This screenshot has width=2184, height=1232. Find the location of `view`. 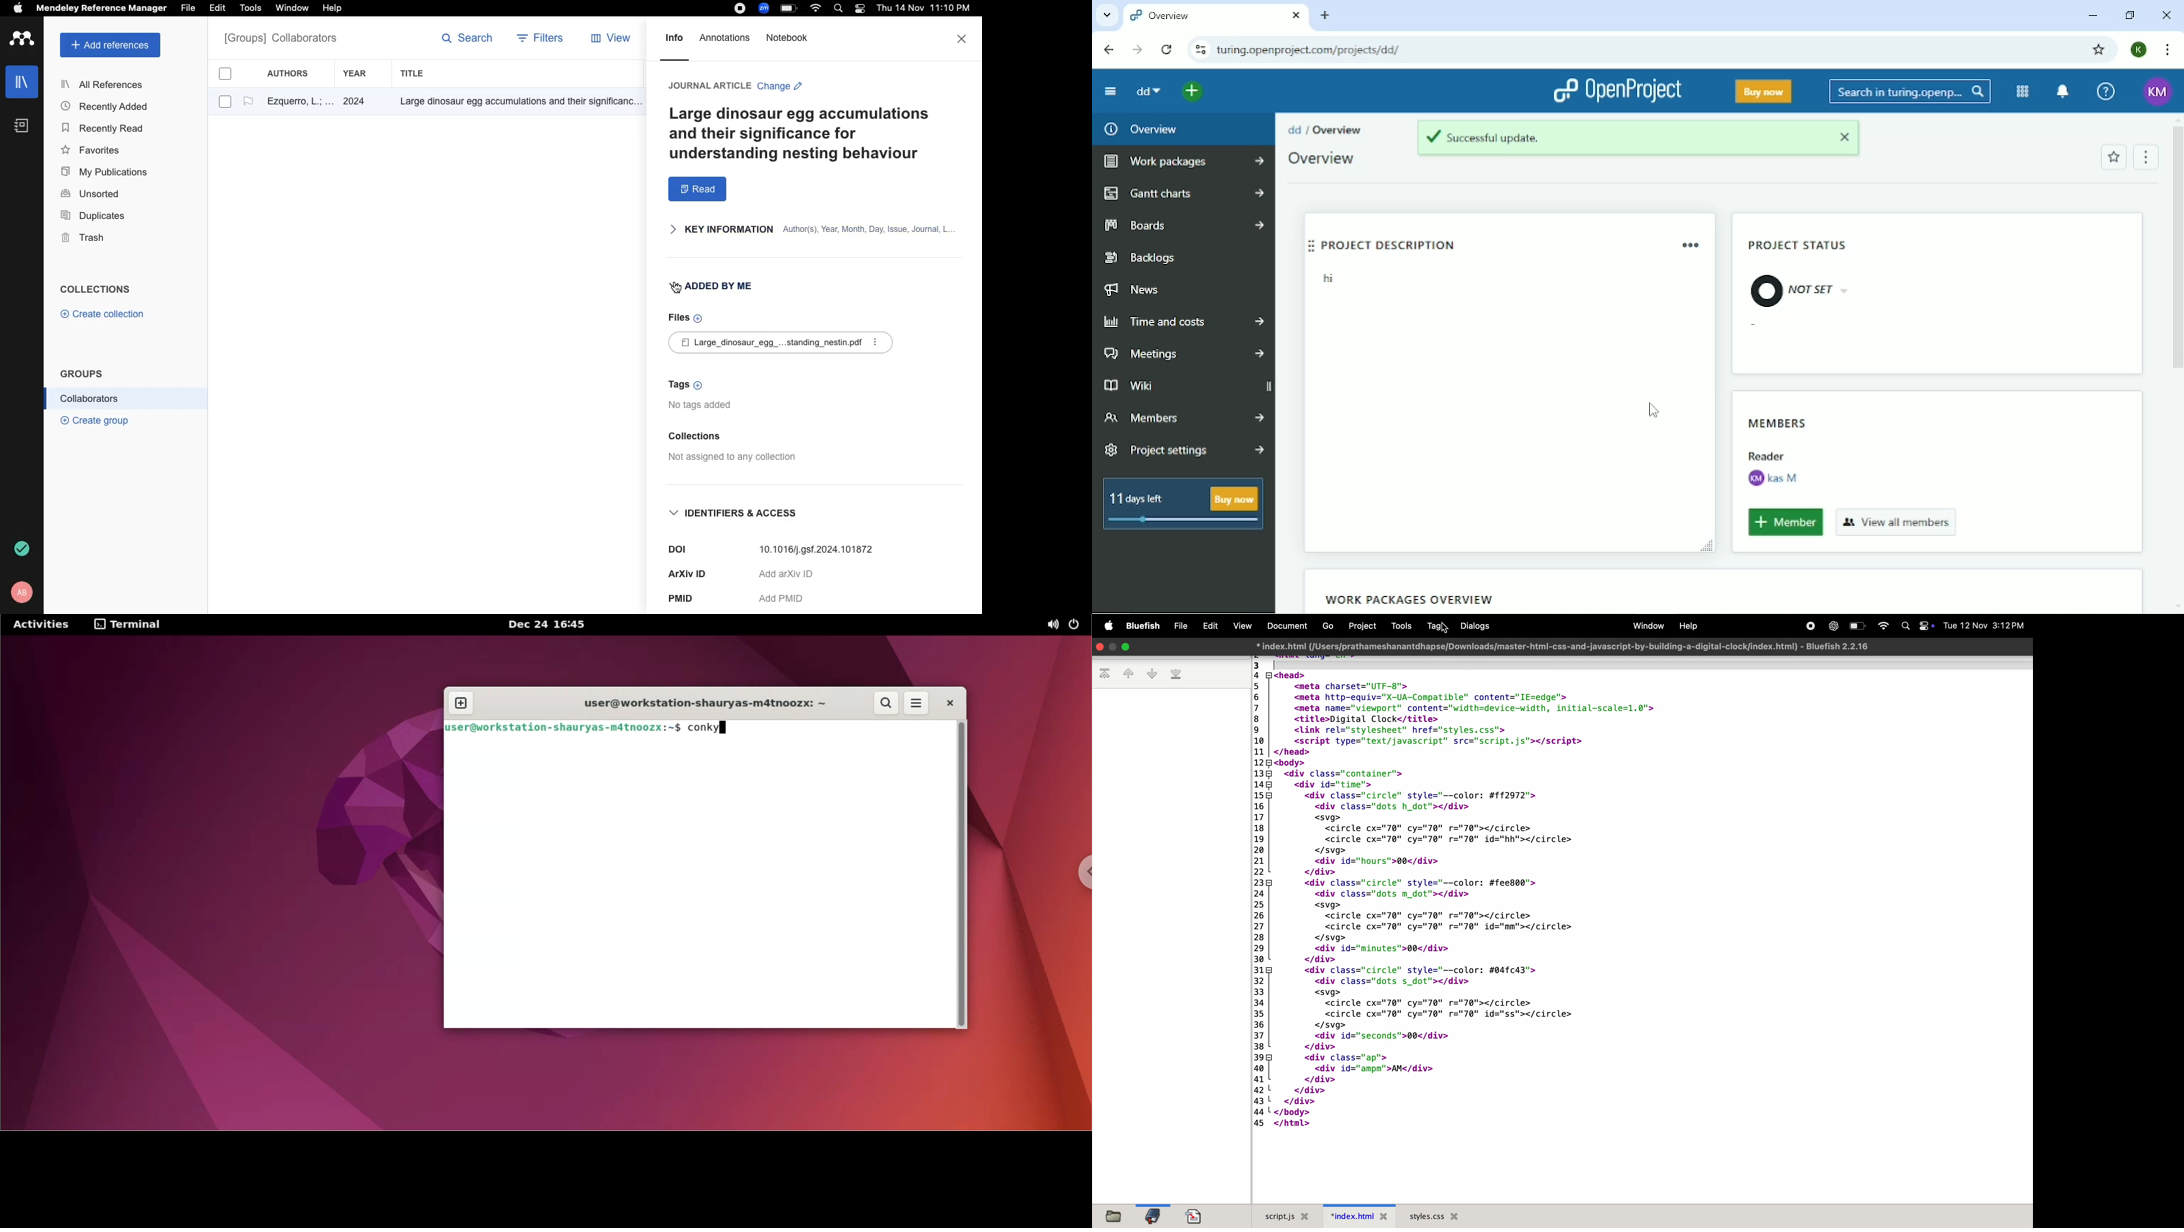

view is located at coordinates (614, 41).